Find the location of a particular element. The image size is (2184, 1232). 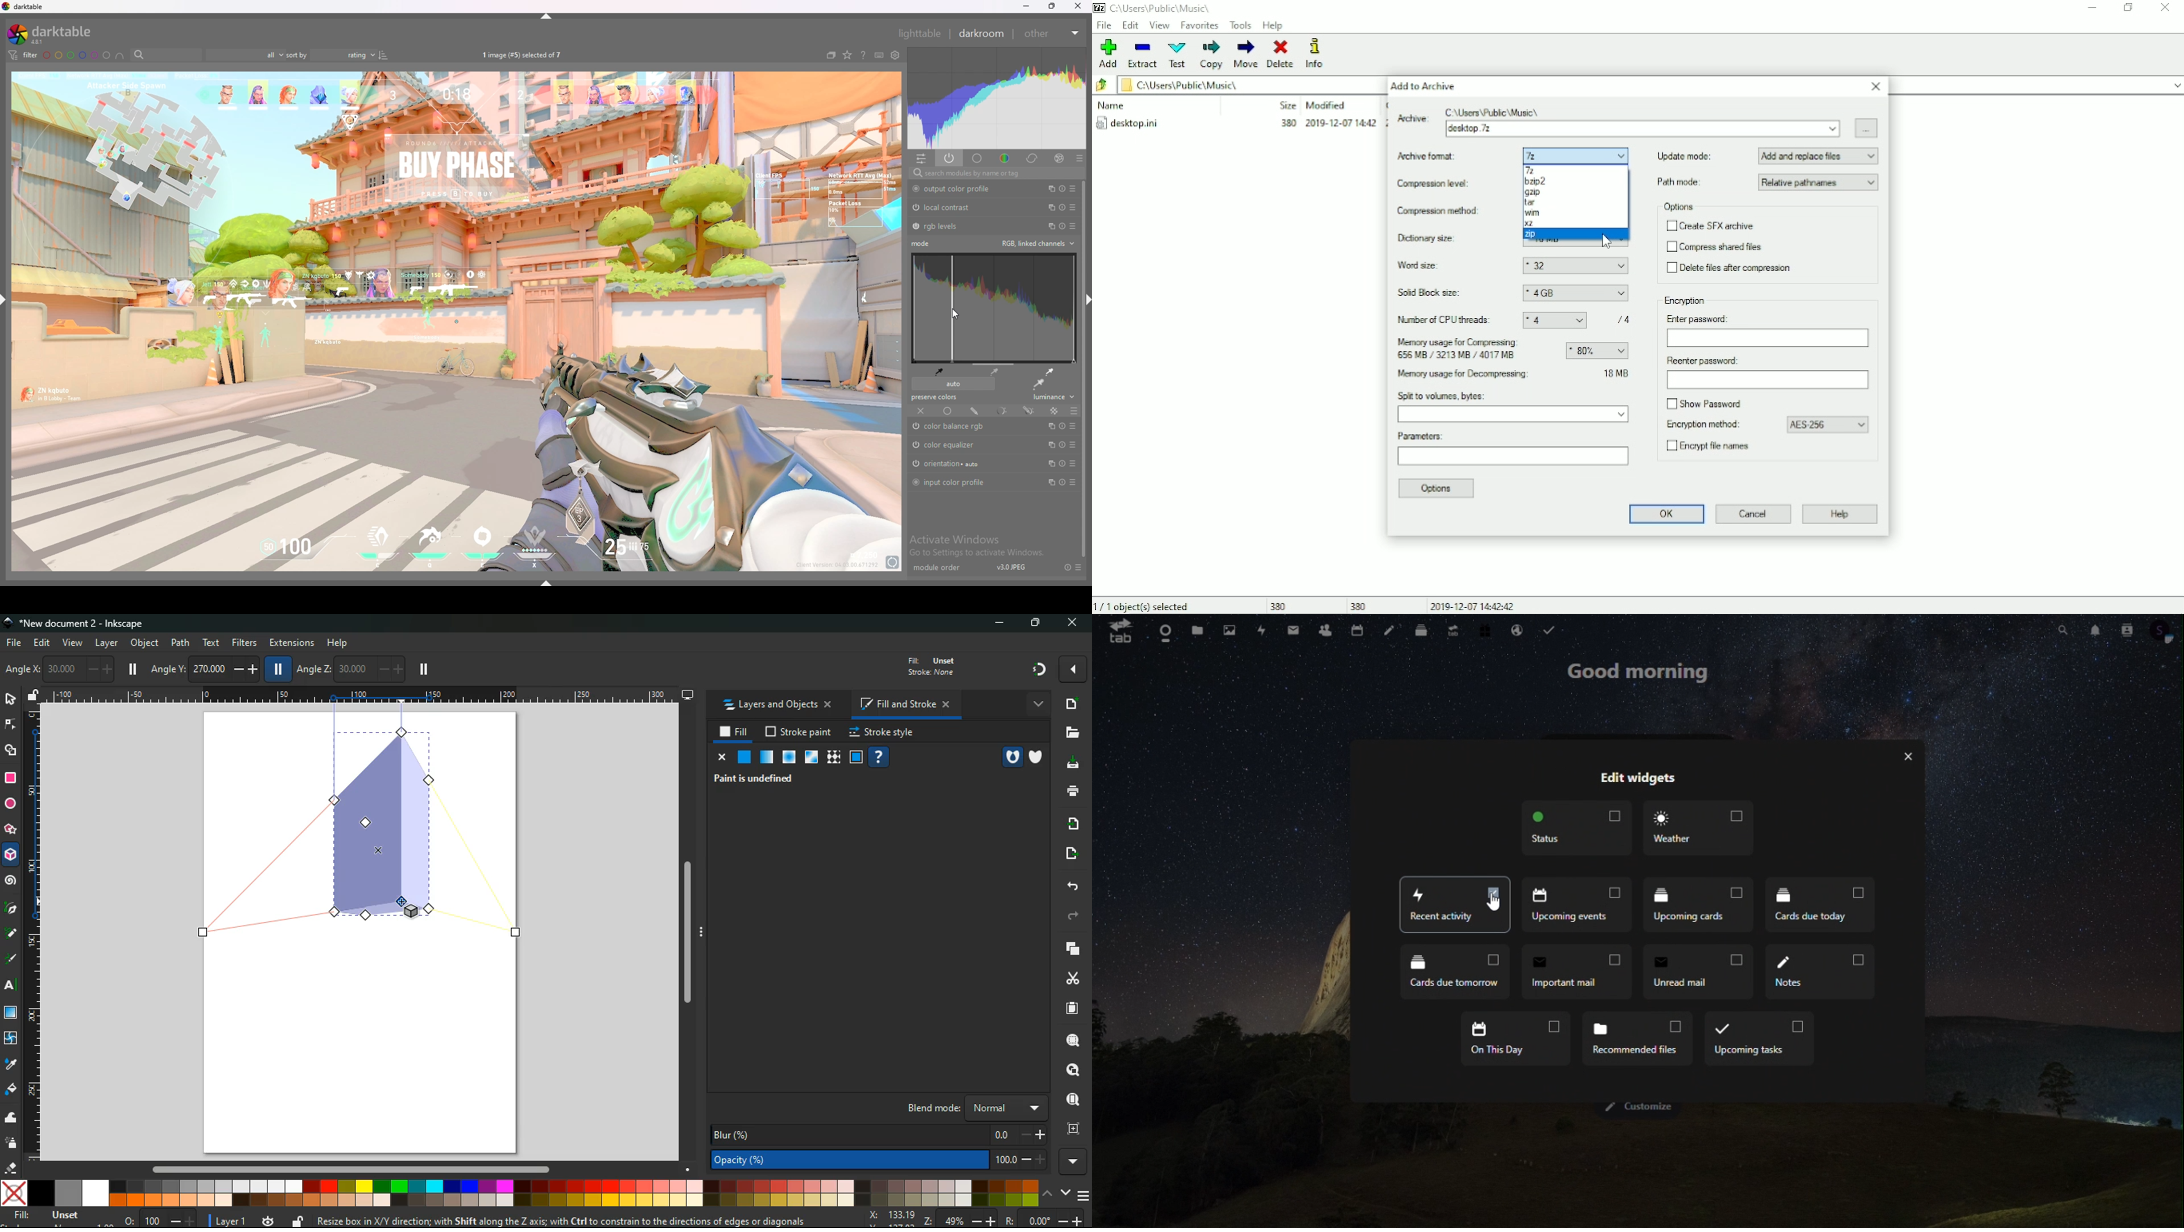

new is located at coordinates (1070, 704).